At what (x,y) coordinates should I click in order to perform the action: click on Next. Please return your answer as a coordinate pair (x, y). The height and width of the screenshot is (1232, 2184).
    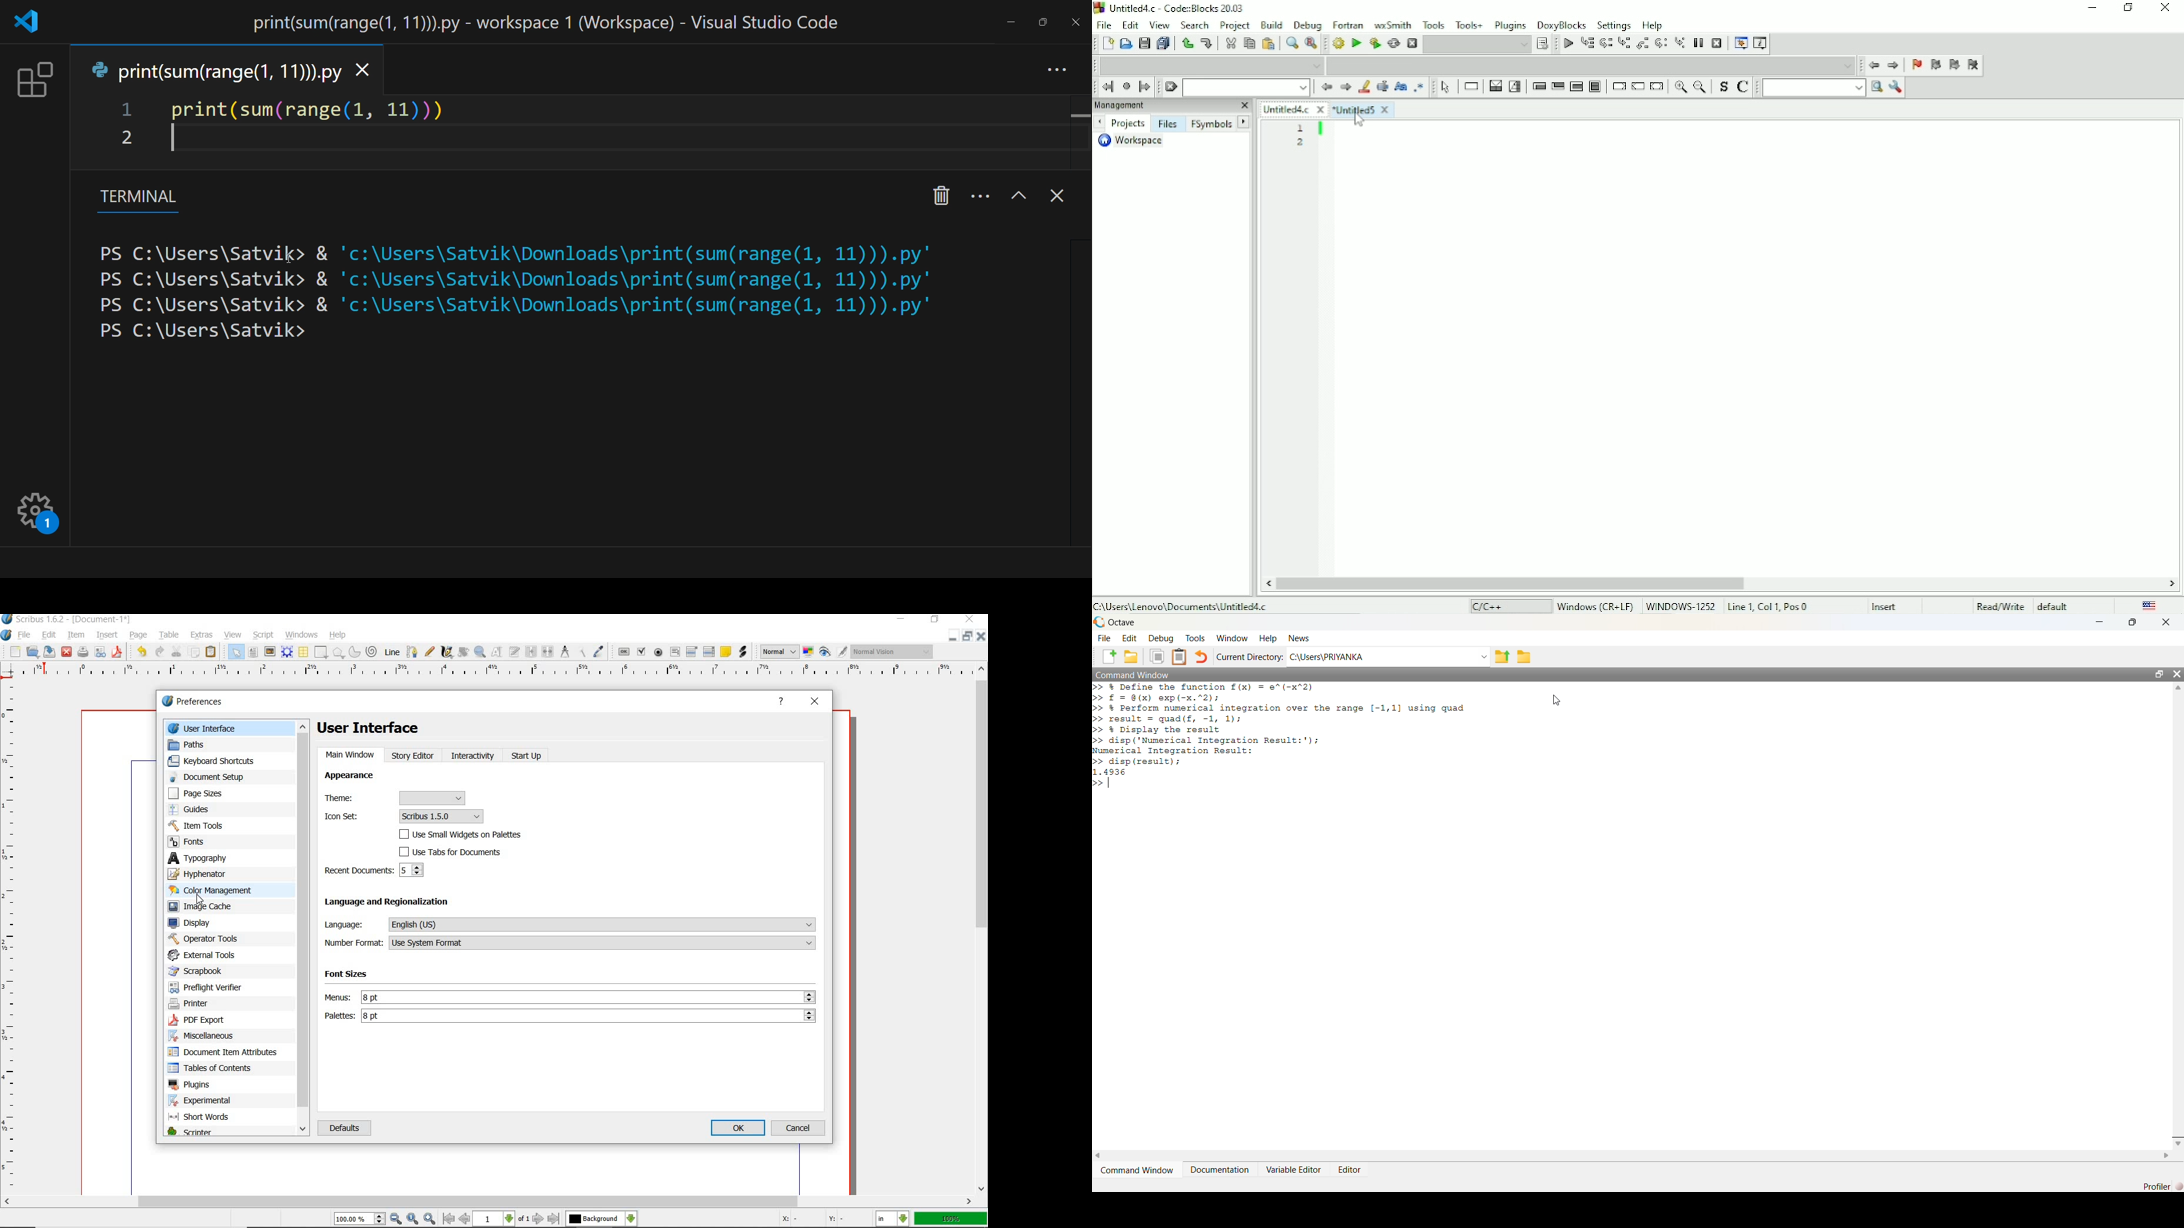
    Looking at the image, I should click on (1245, 122).